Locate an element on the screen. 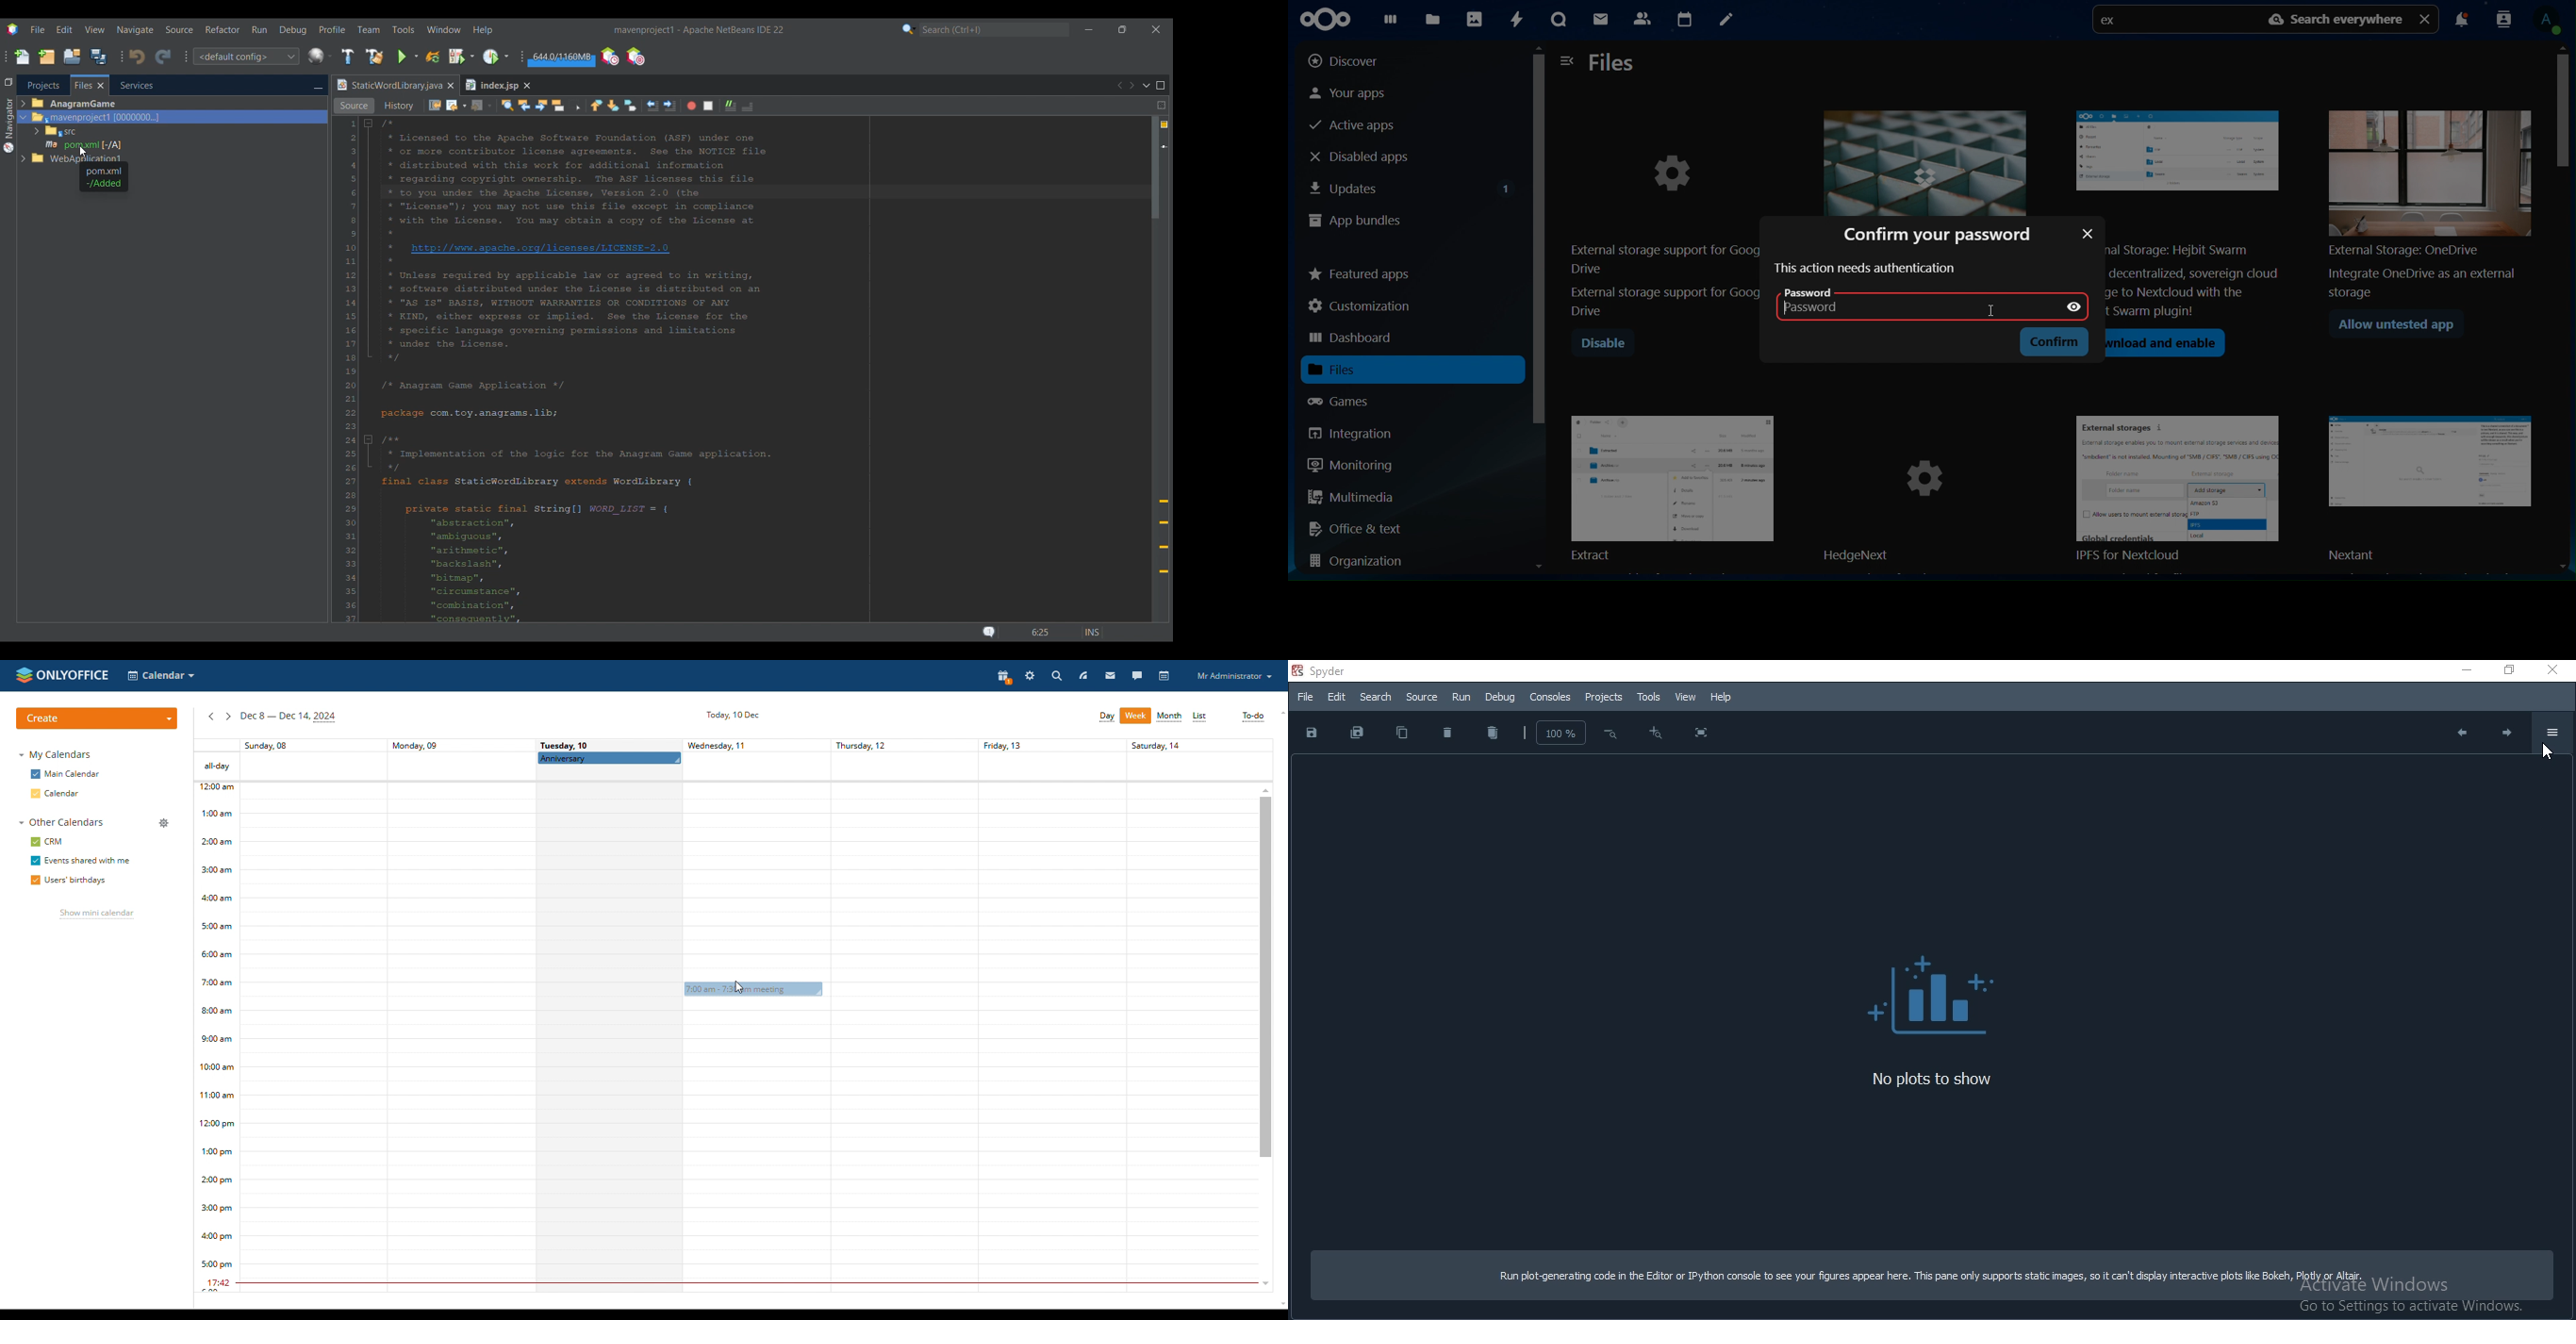  active apps is located at coordinates (1358, 126).